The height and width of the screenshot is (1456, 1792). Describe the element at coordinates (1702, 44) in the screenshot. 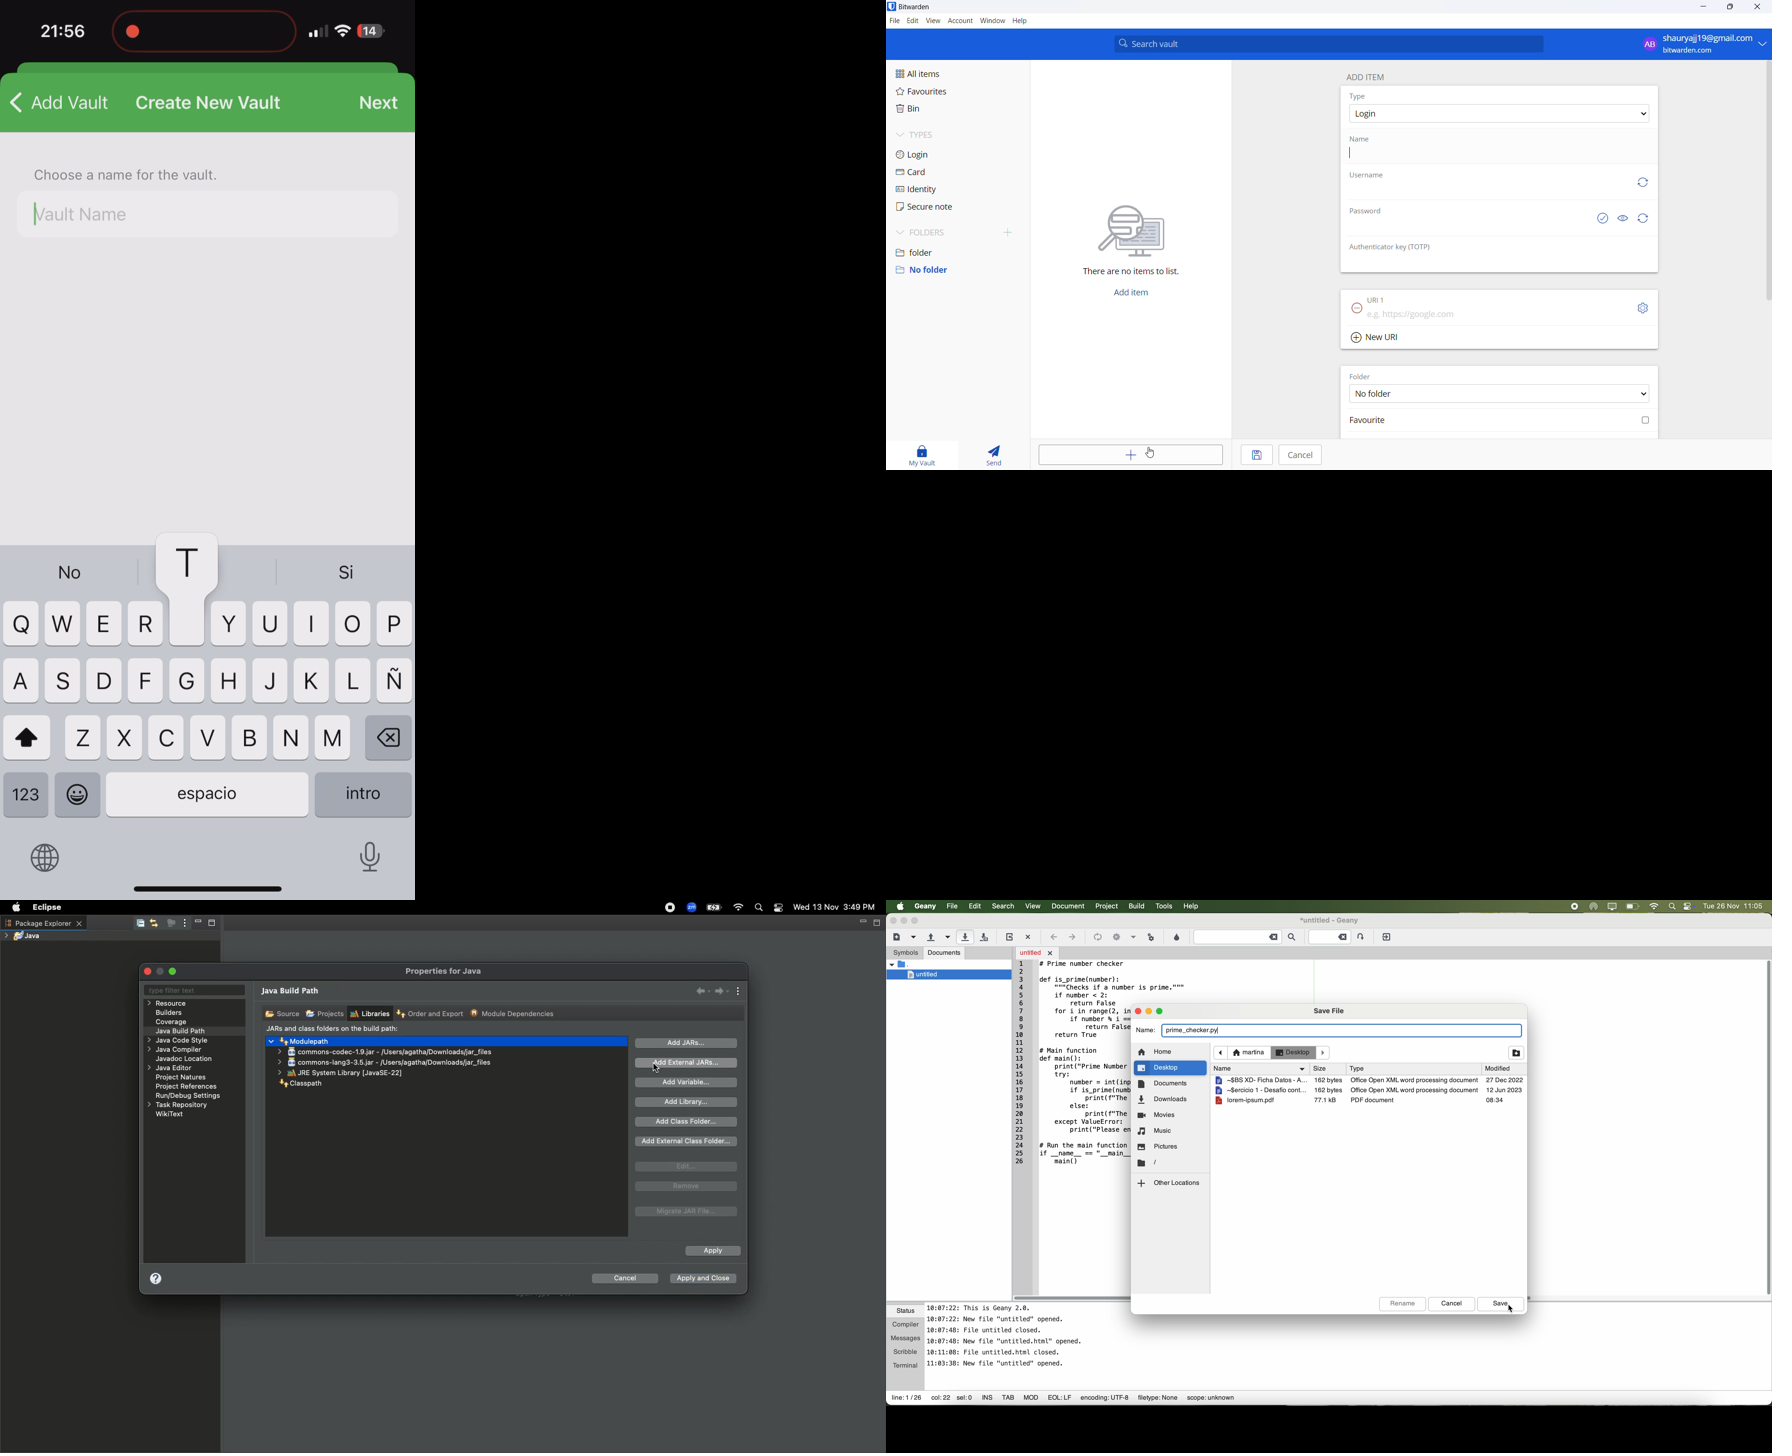

I see `profile: shauryajj19@gmail.com` at that location.